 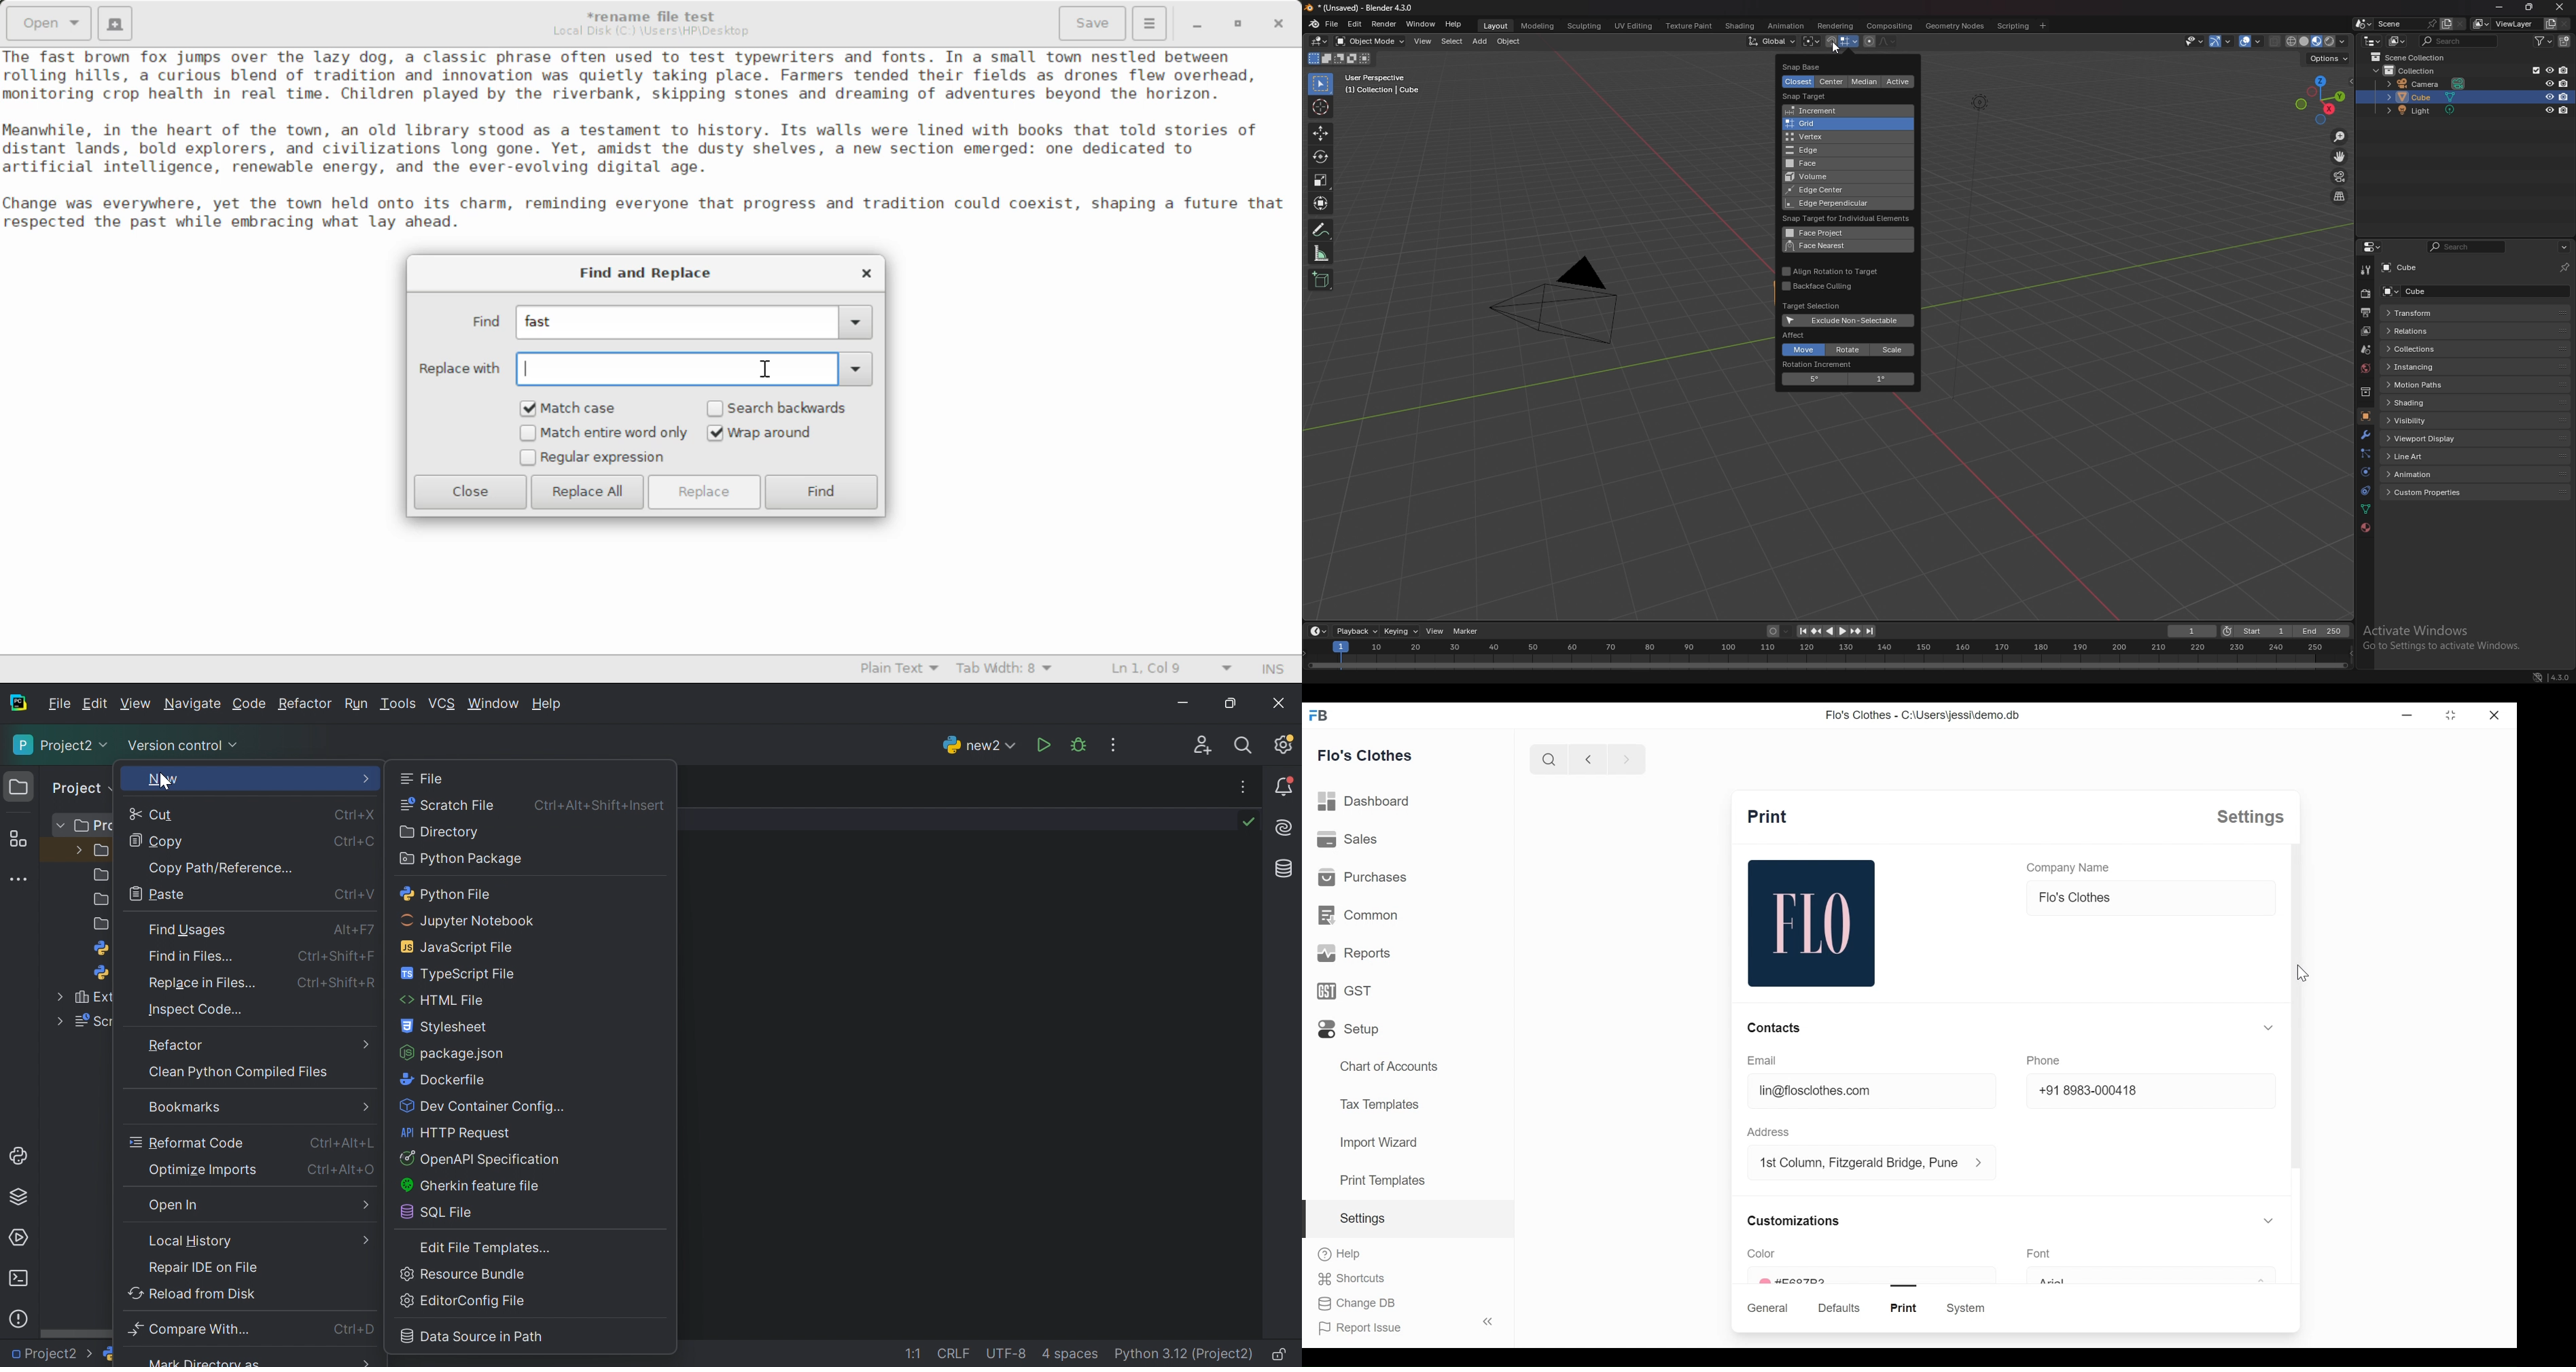 What do you see at coordinates (18, 878) in the screenshot?
I see `More tool windows` at bounding box center [18, 878].